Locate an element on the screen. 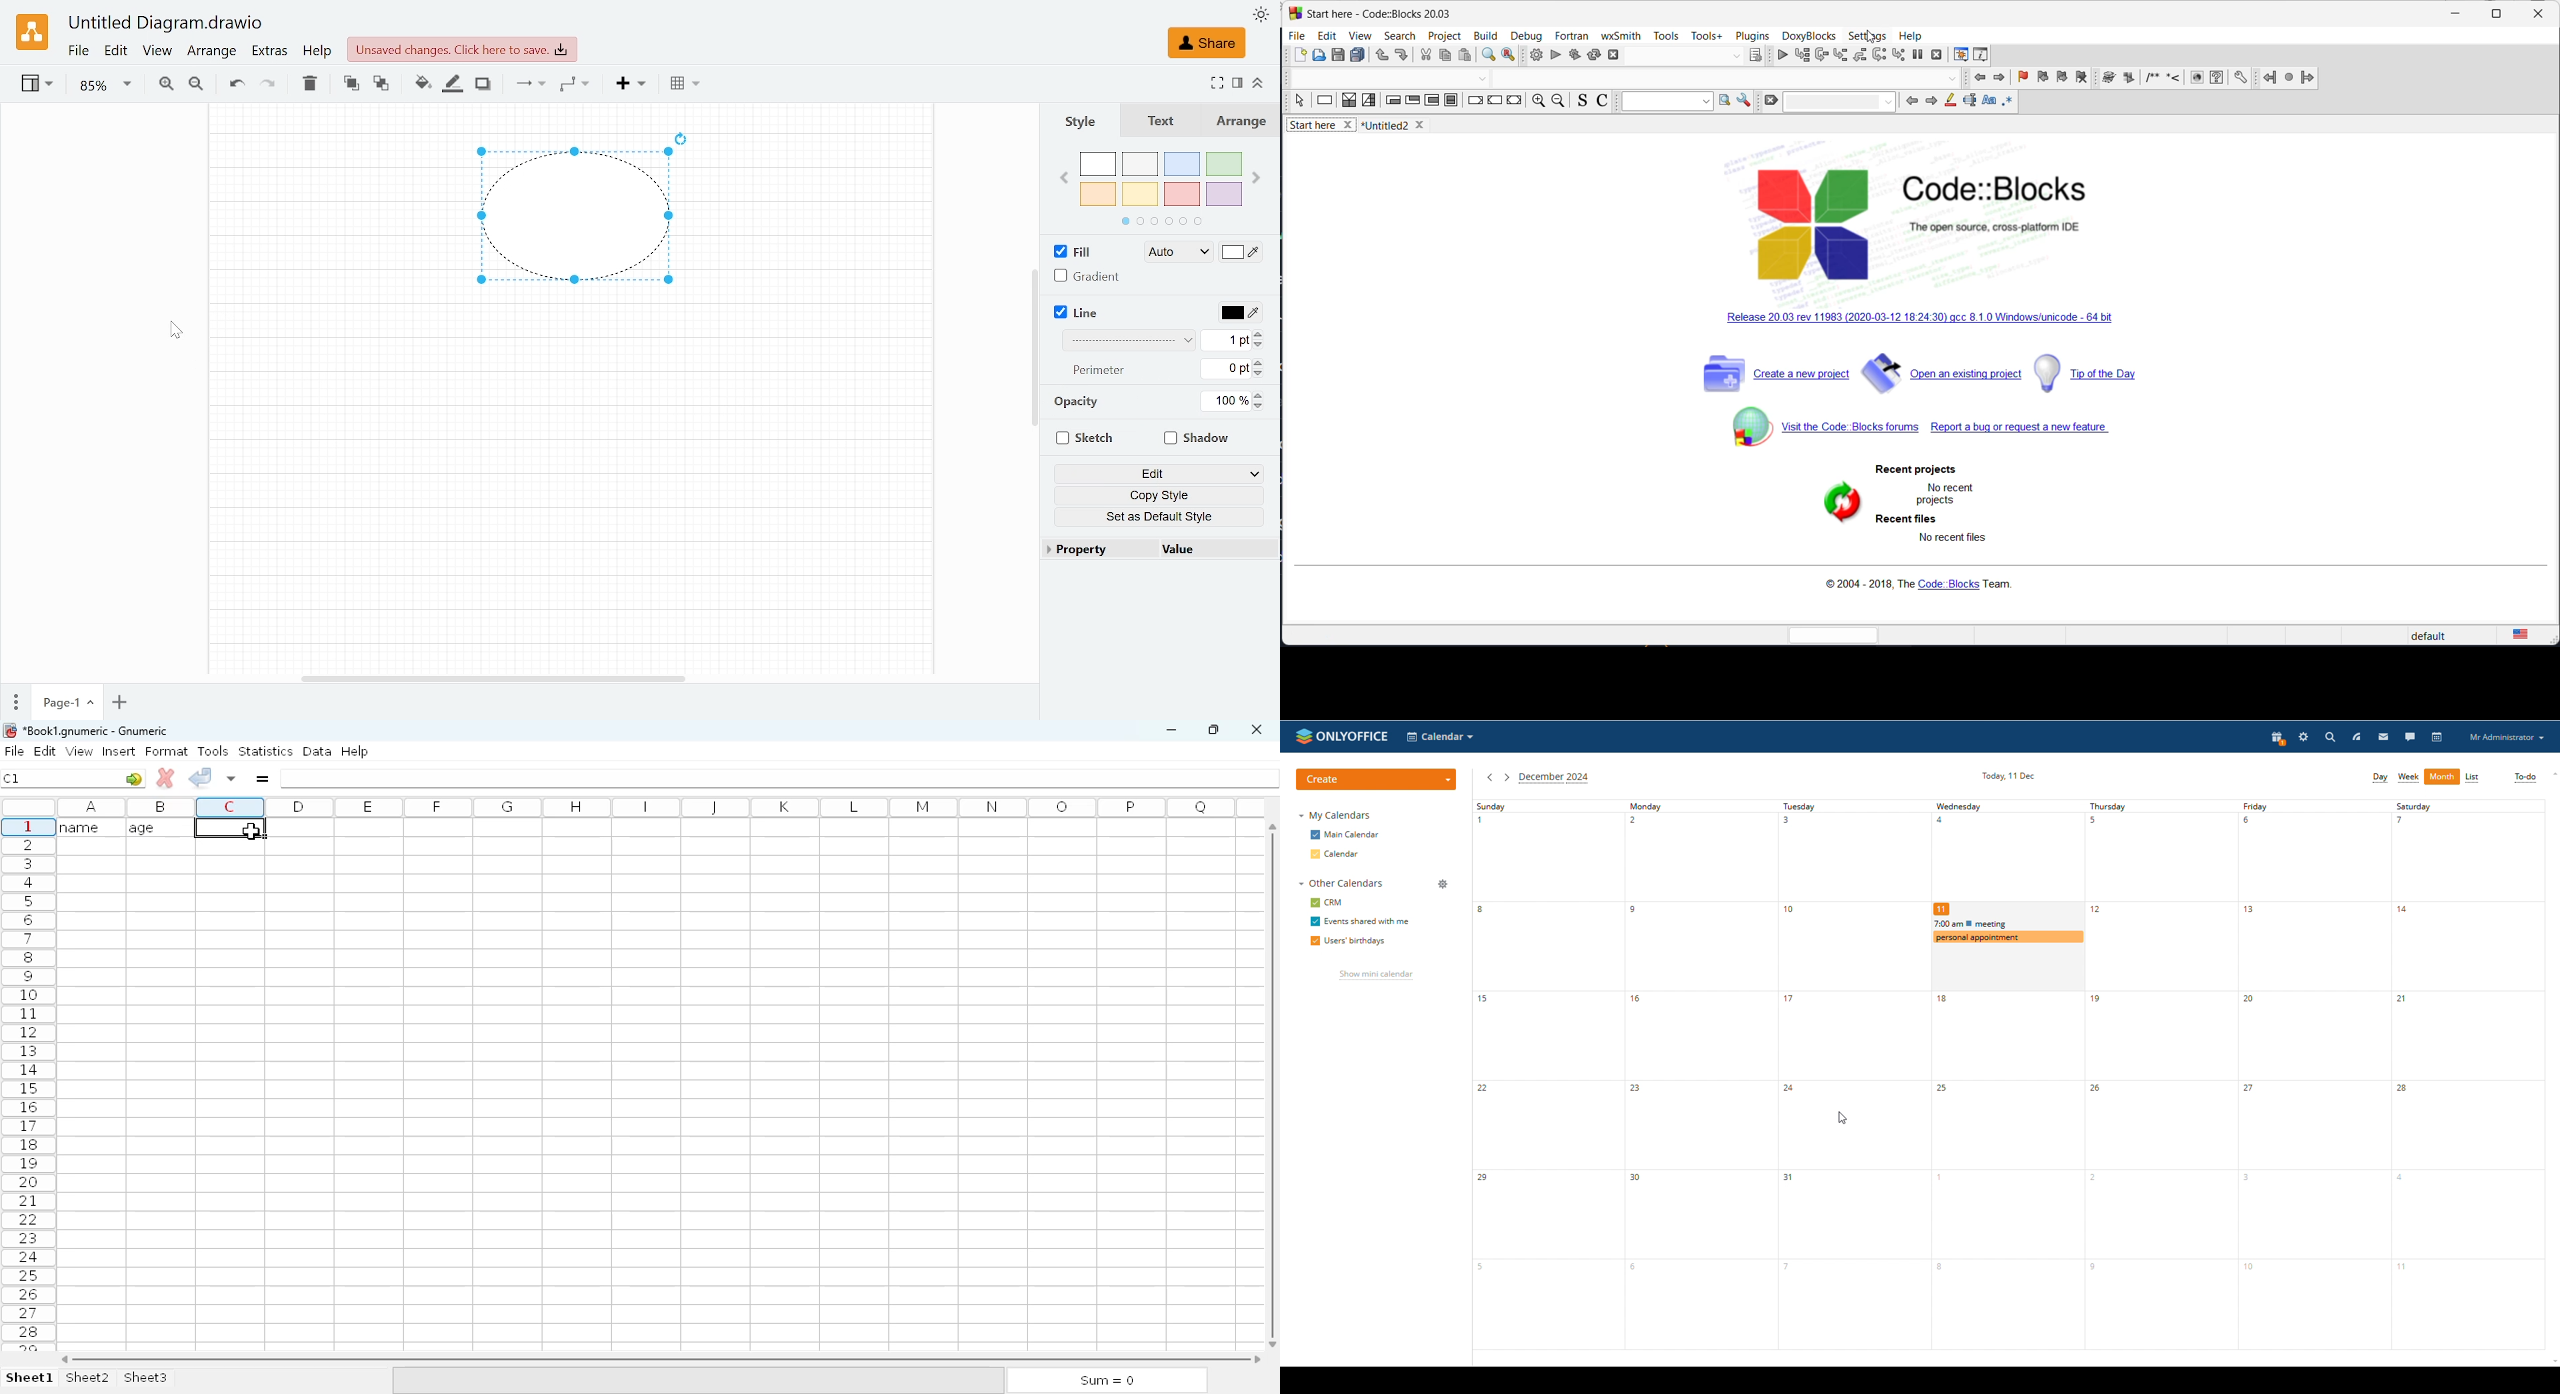 The width and height of the screenshot is (2576, 1400). Gradient is located at coordinates (1090, 278).